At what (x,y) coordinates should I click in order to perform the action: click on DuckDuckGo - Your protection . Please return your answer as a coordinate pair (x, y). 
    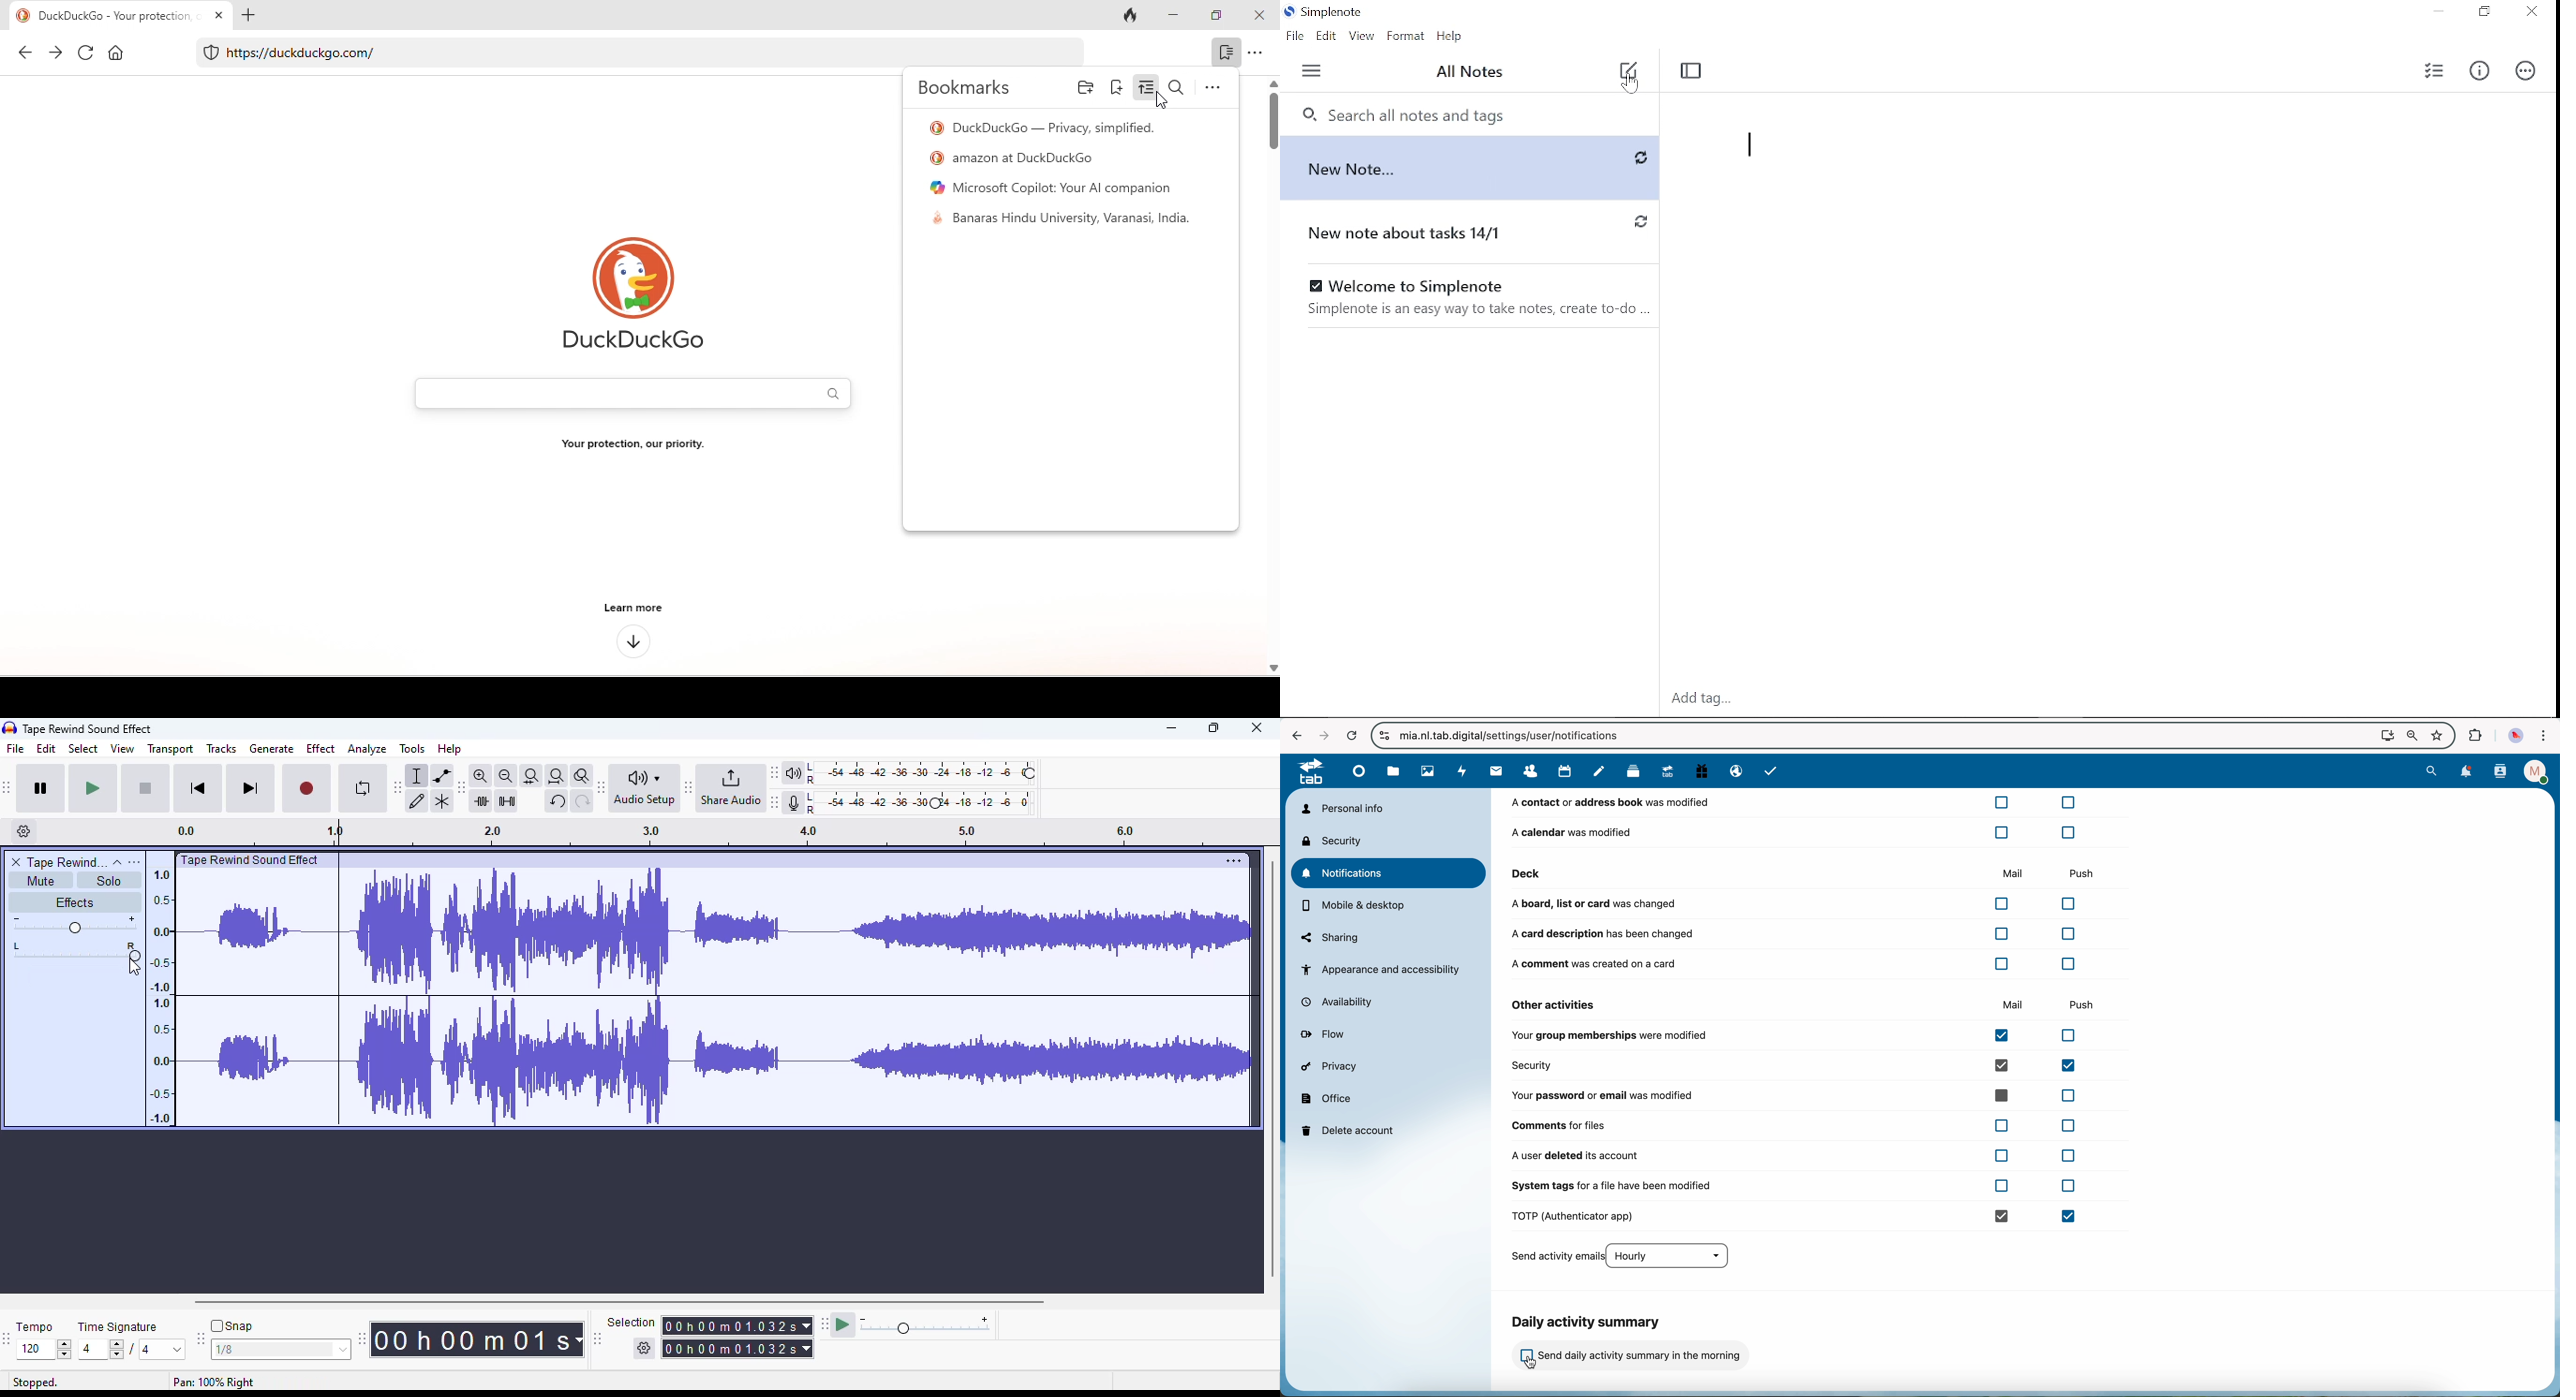
    Looking at the image, I should click on (120, 16).